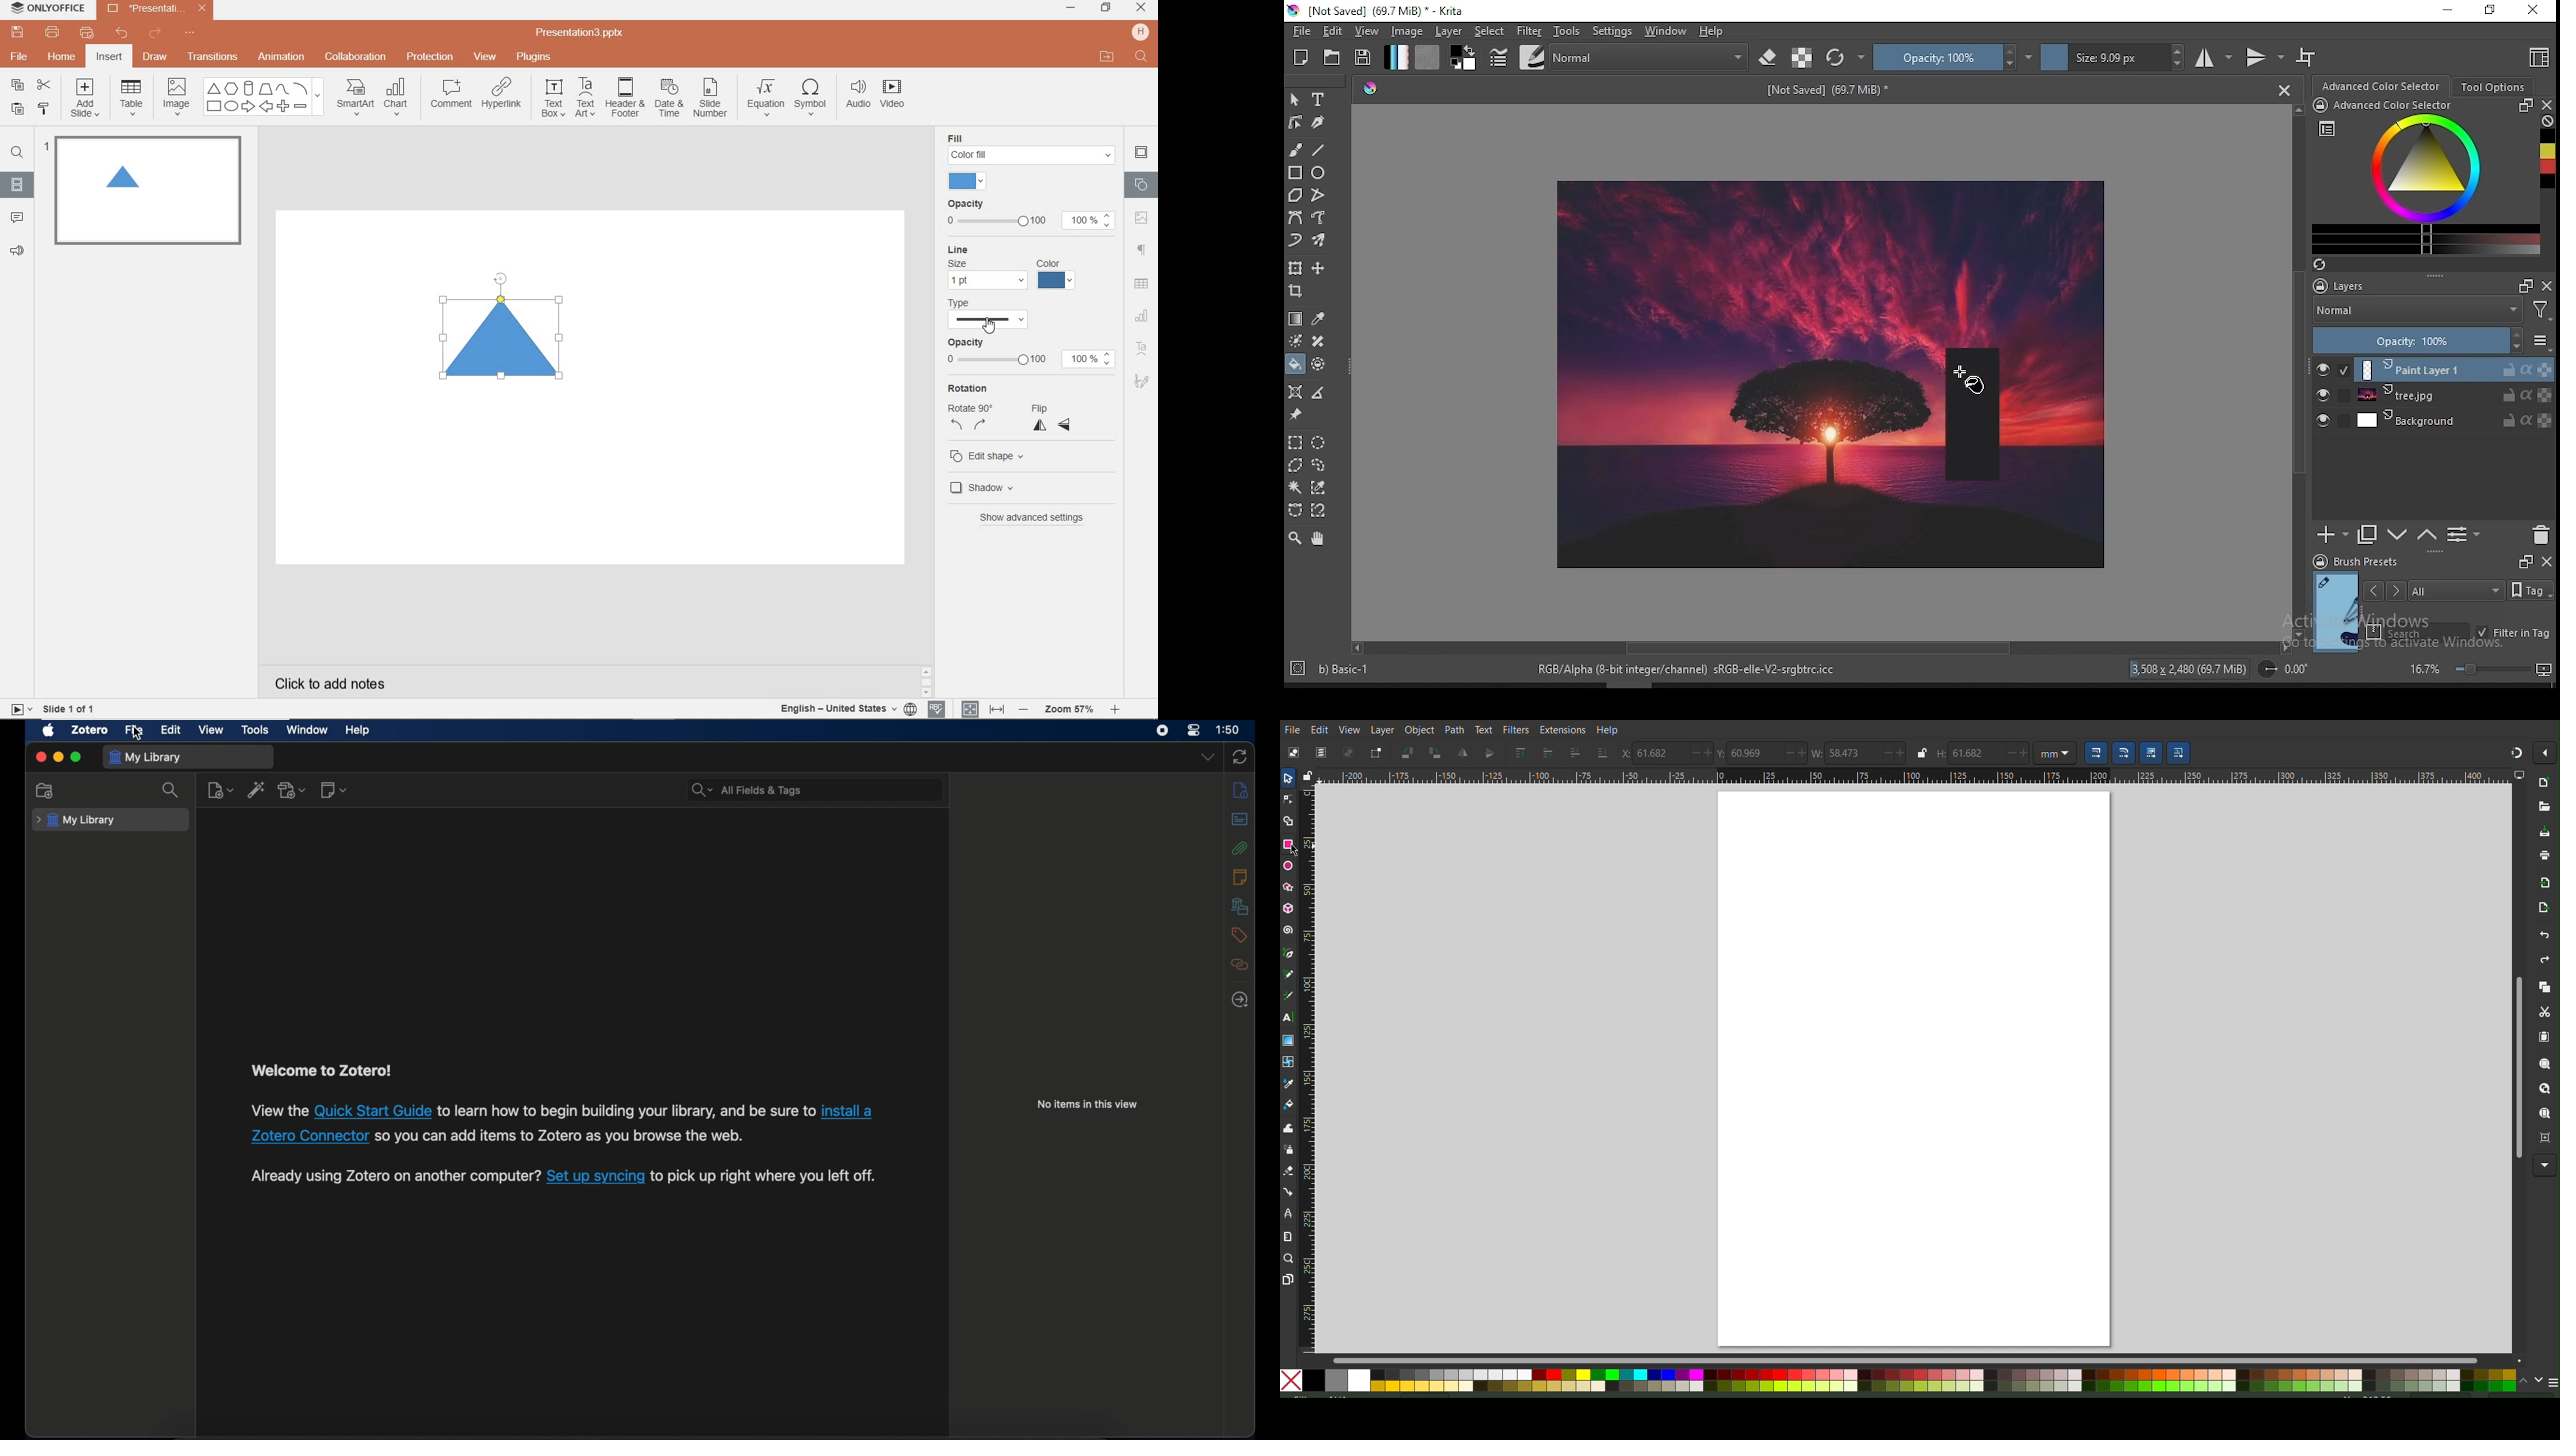  Describe the element at coordinates (2055, 753) in the screenshot. I see `Units` at that location.